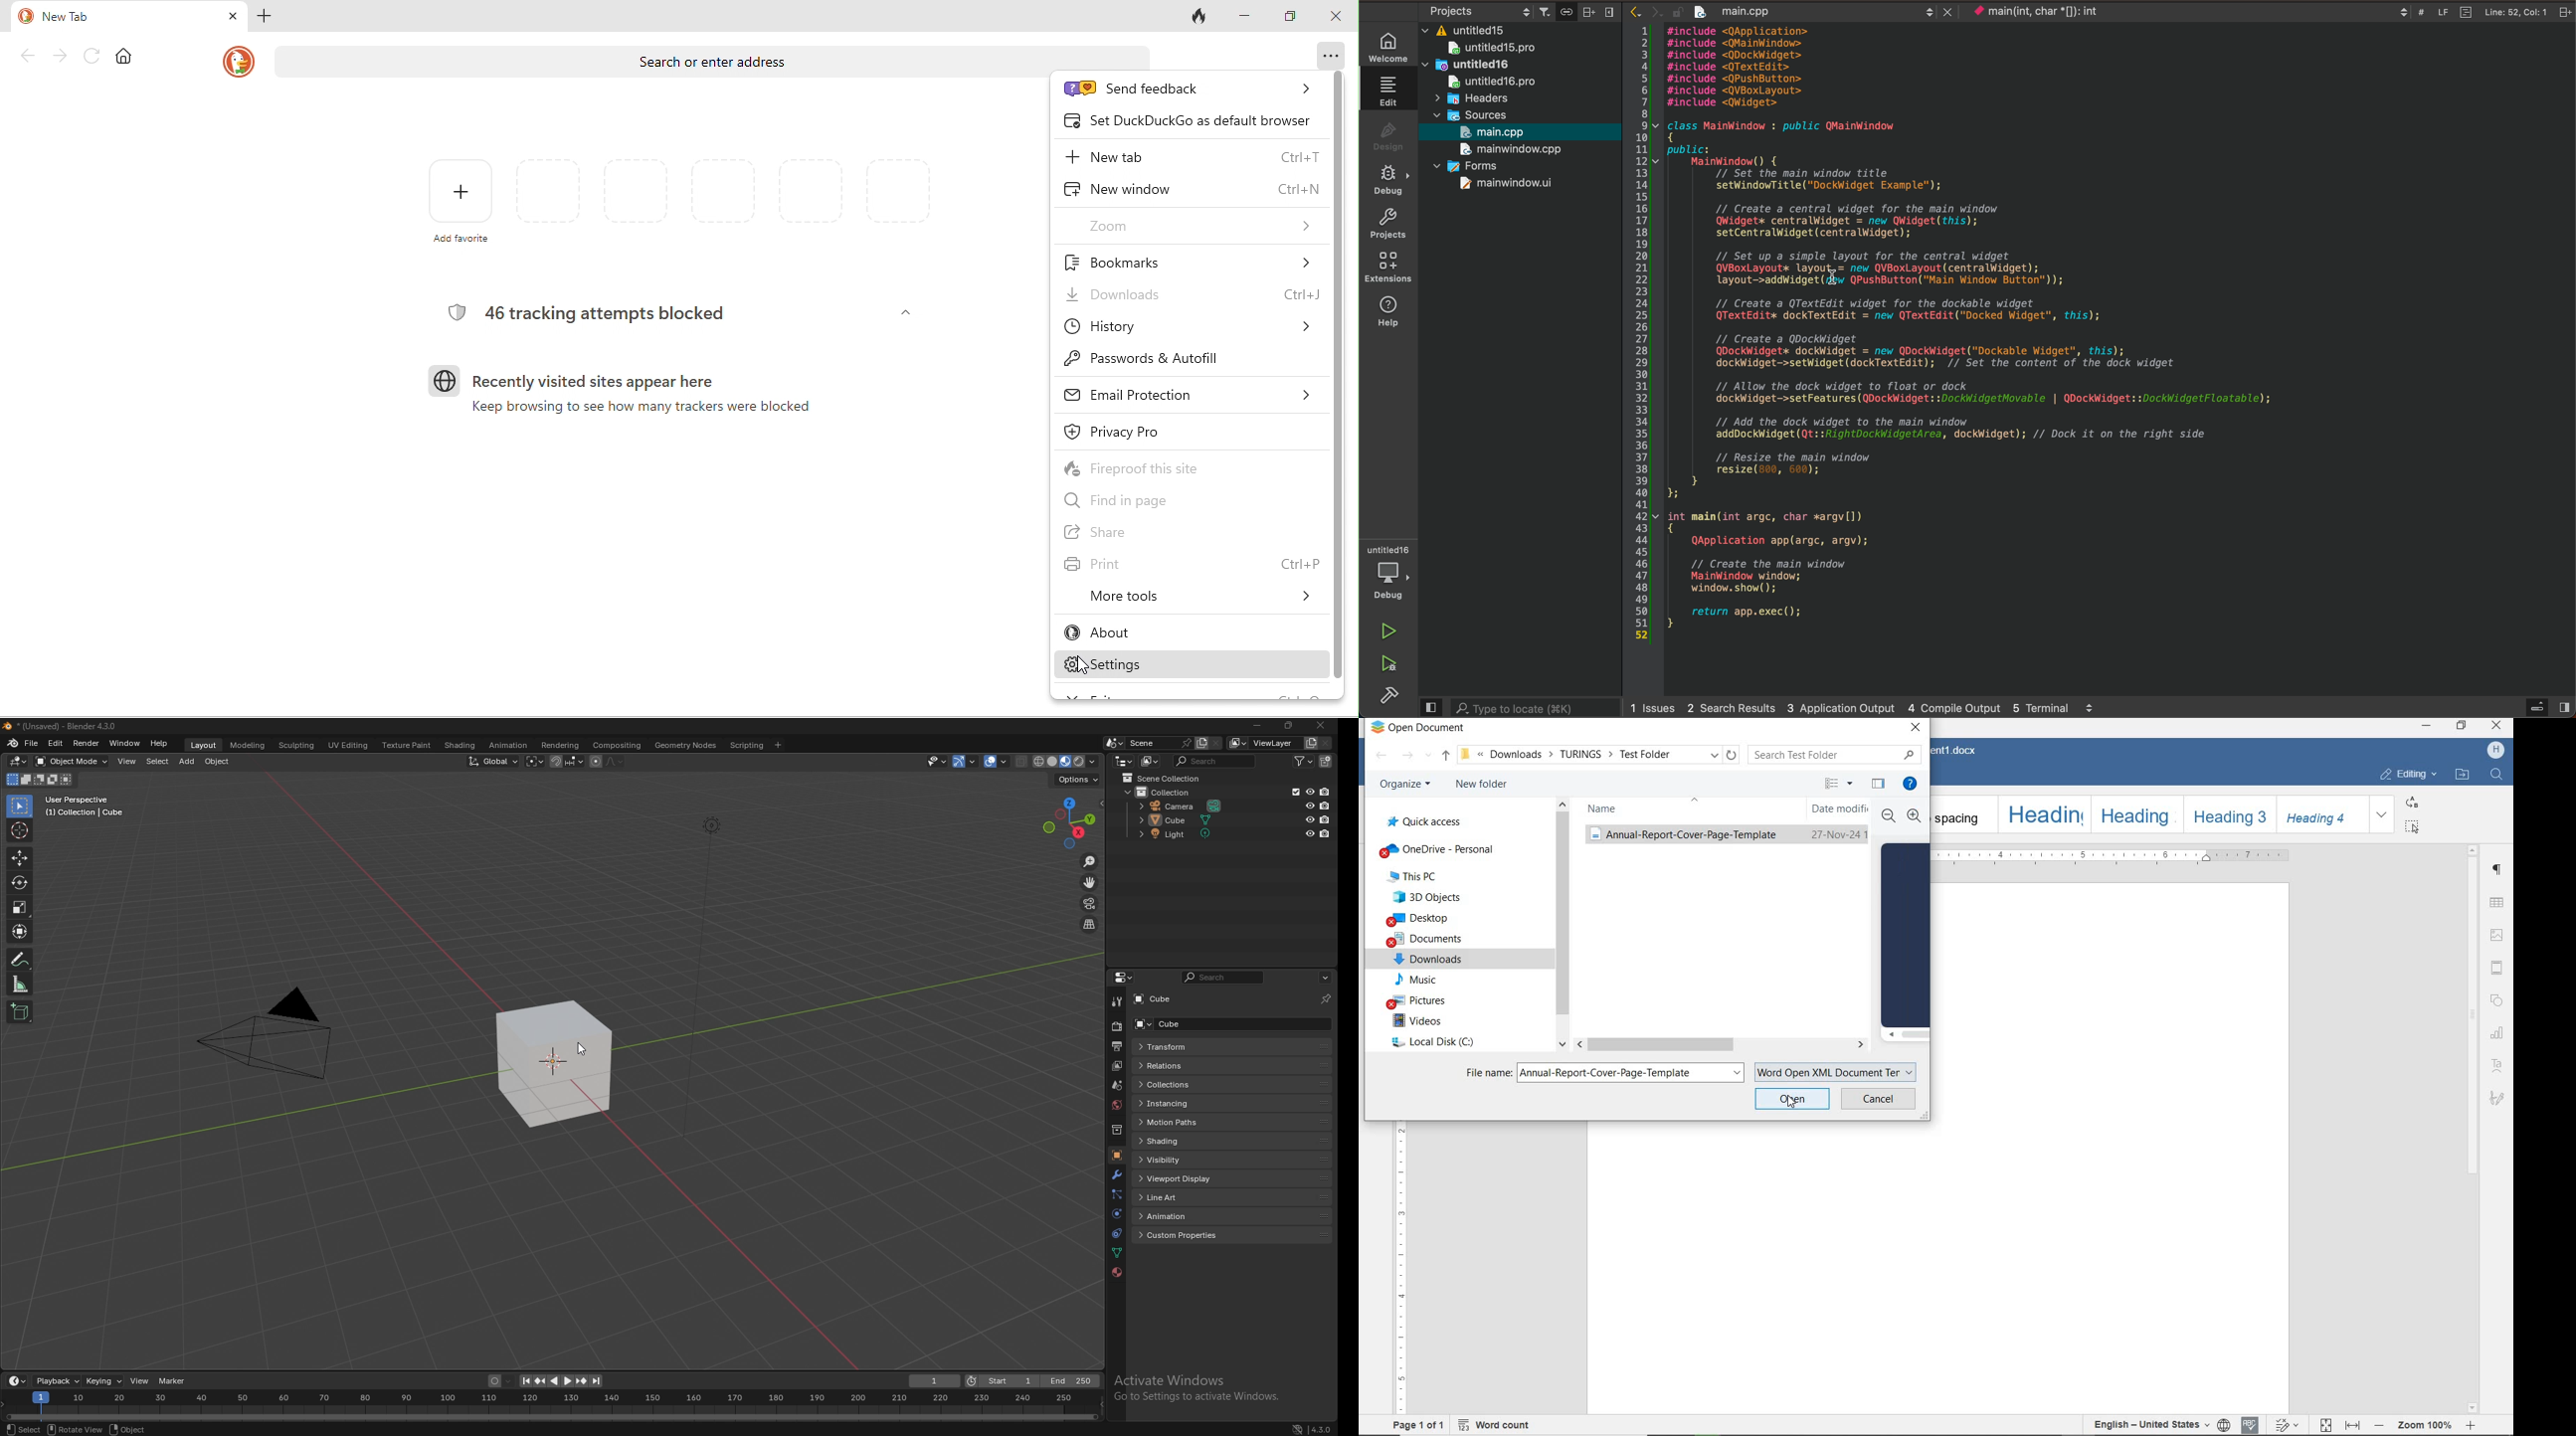 The width and height of the screenshot is (2576, 1456). What do you see at coordinates (1132, 503) in the screenshot?
I see `find in page` at bounding box center [1132, 503].